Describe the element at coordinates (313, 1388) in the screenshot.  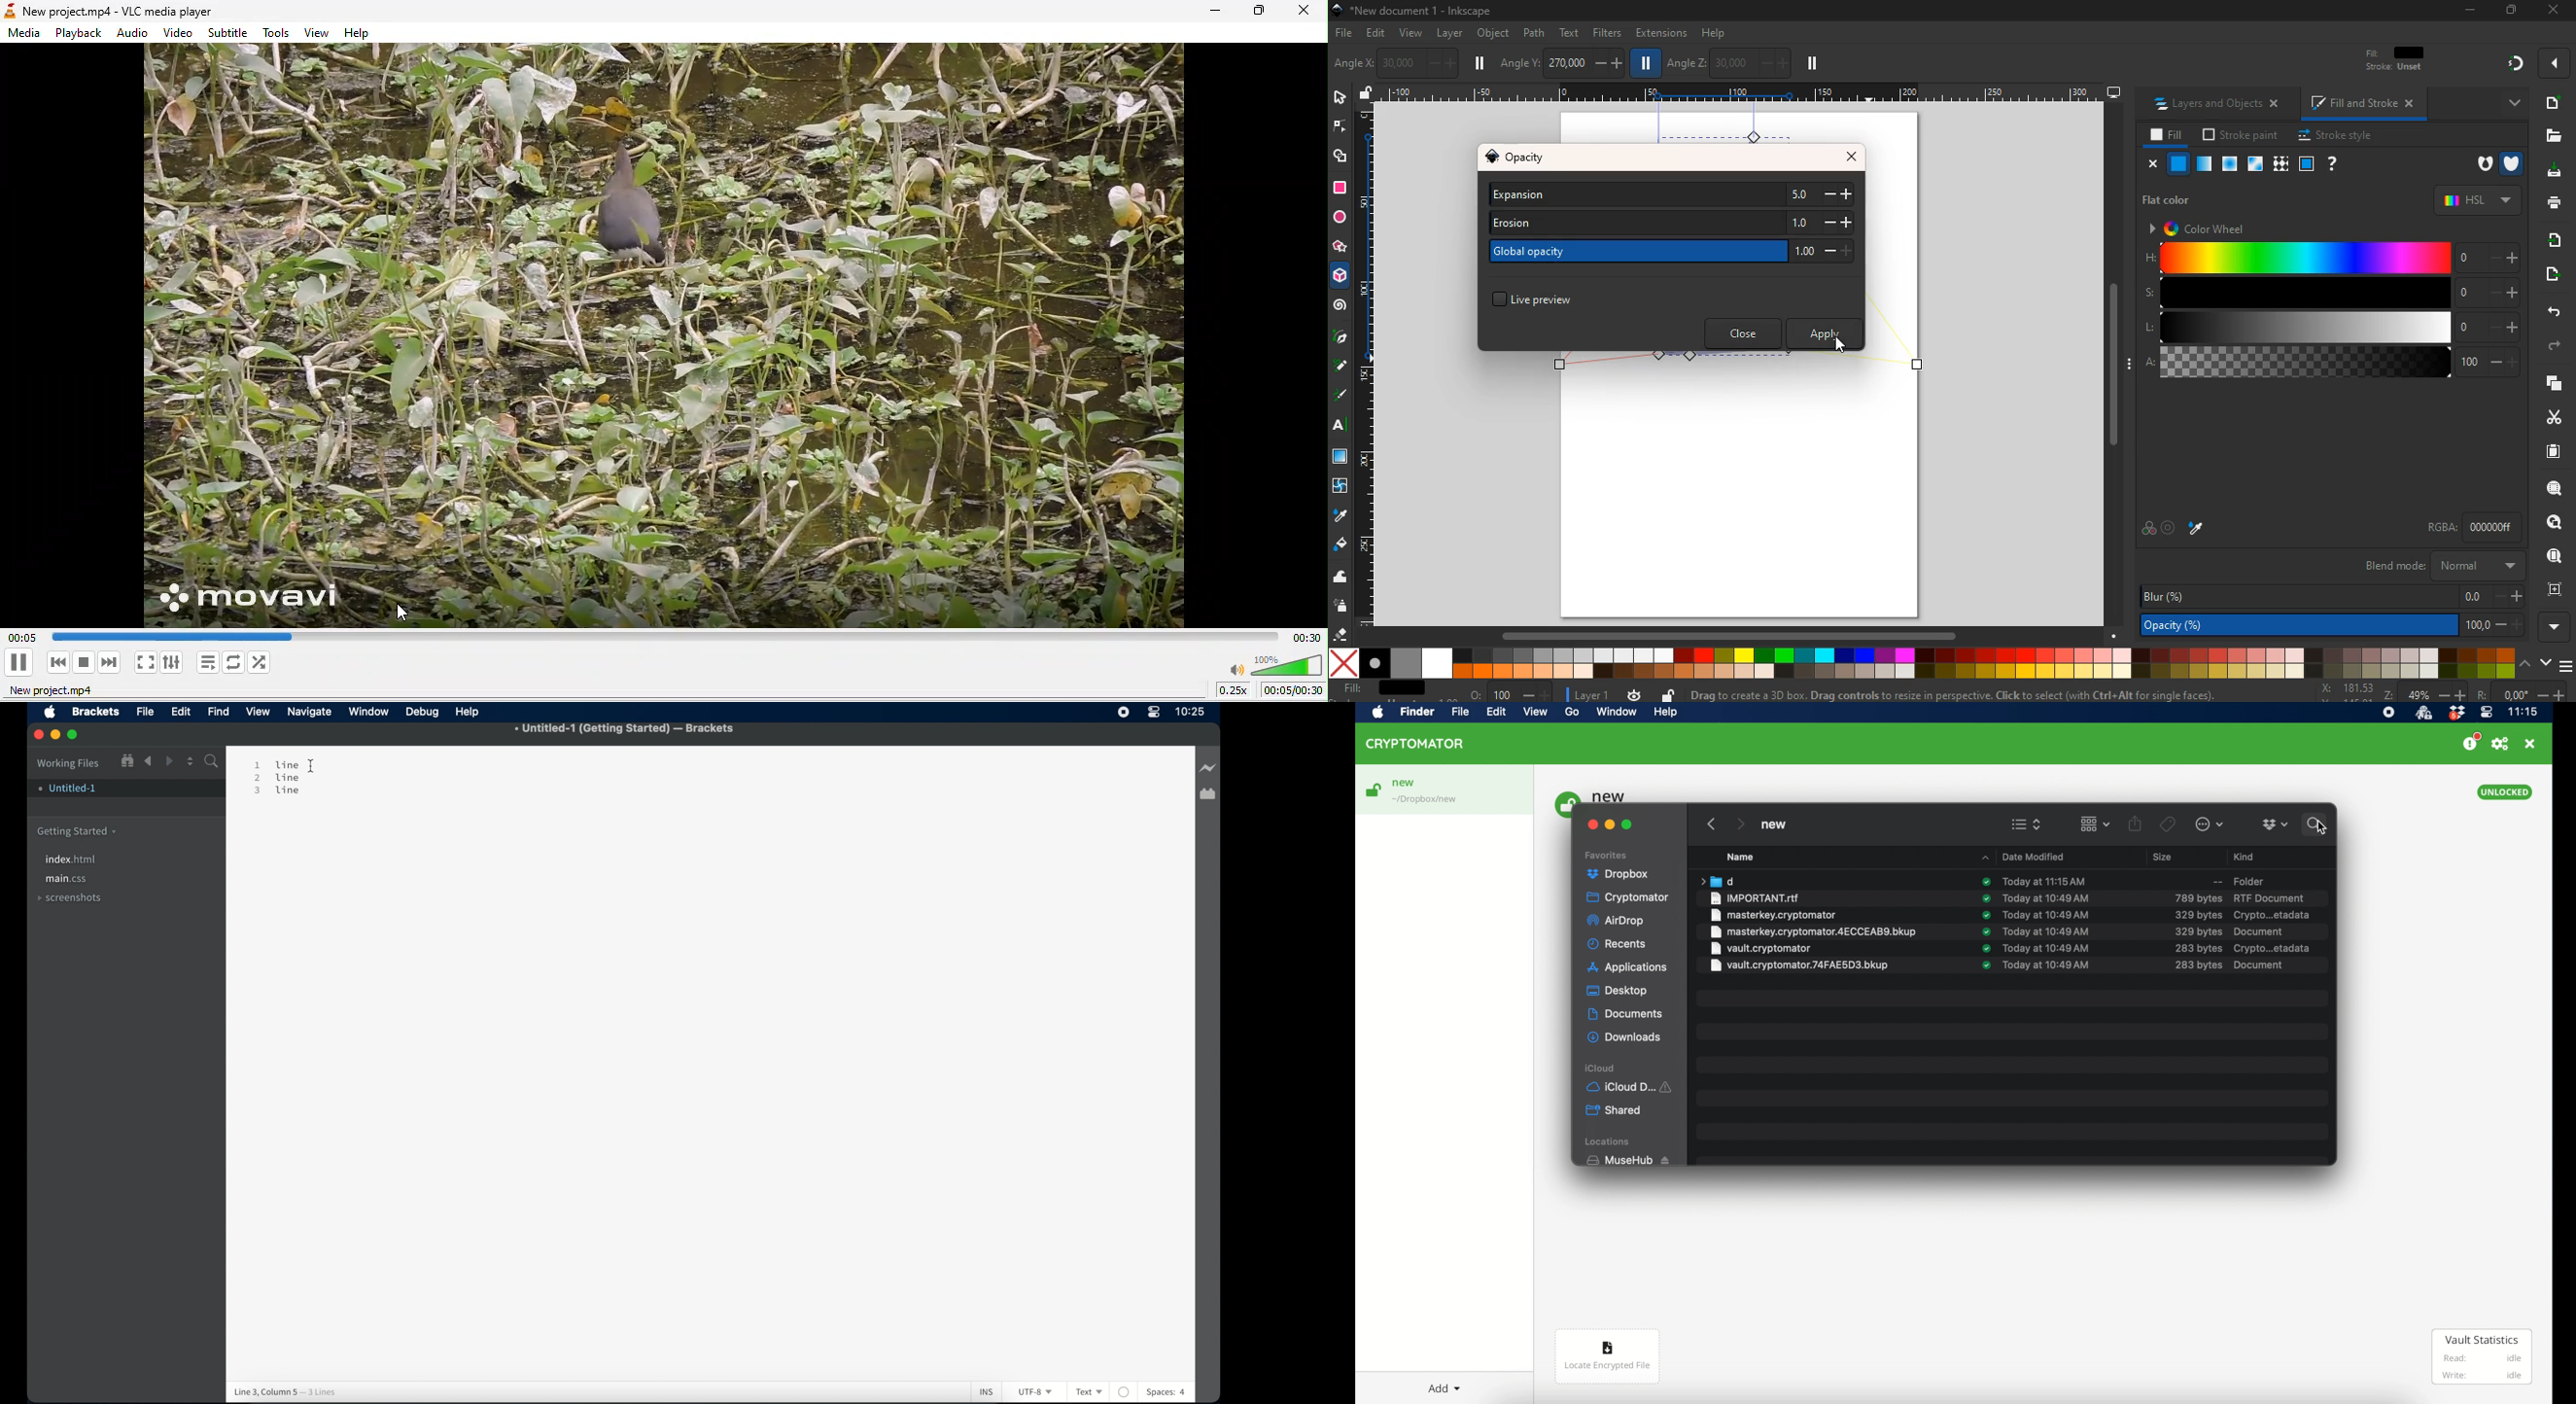
I see `line  3, column 5 - 3 lines` at that location.